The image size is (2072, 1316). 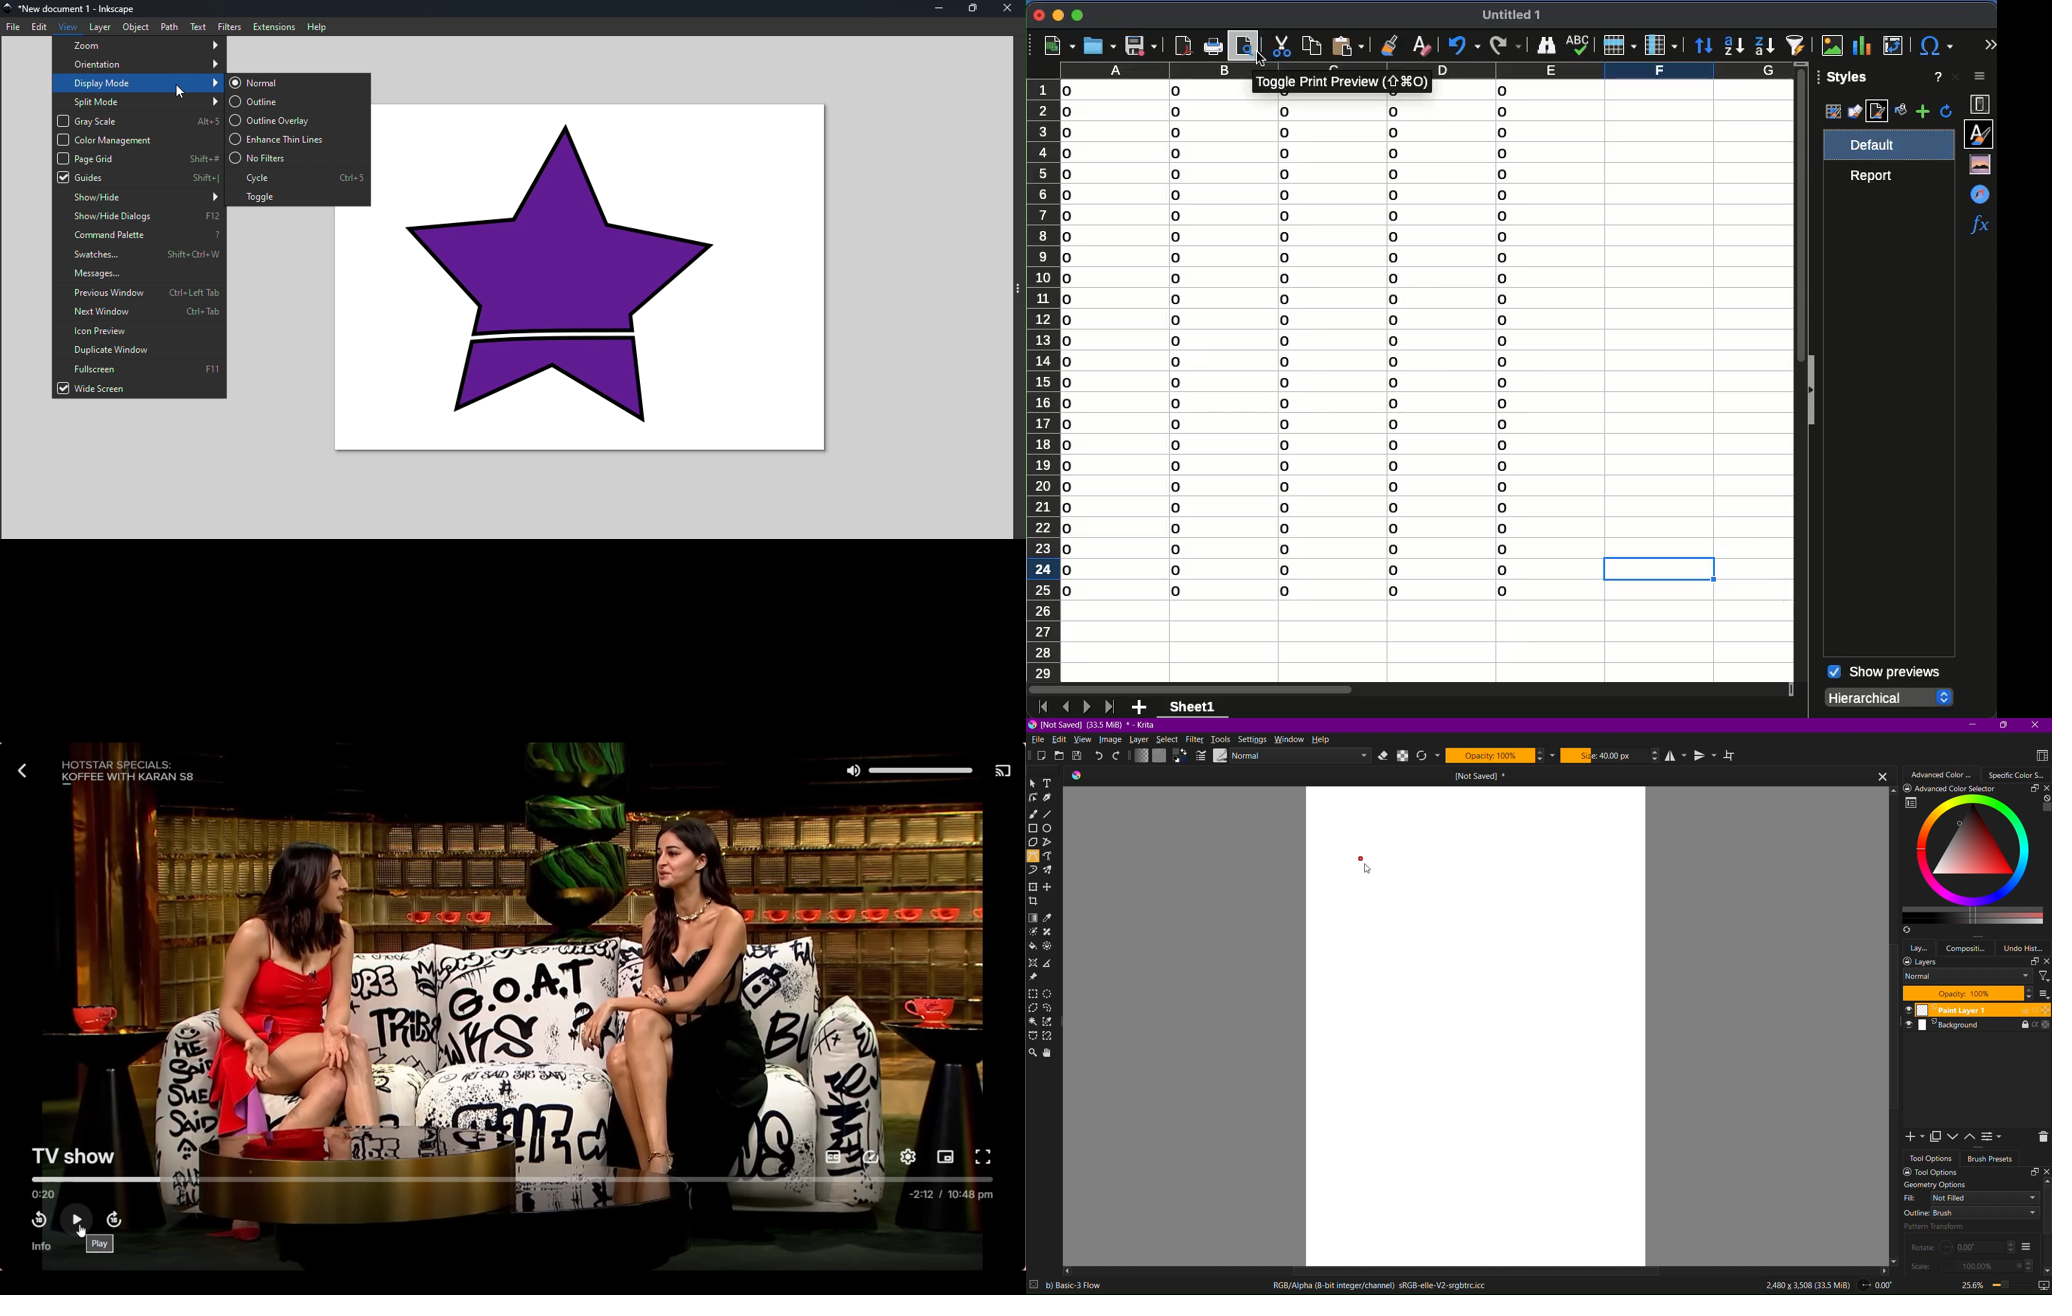 I want to click on Magnetic Curve Selection Tool, so click(x=1051, y=1037).